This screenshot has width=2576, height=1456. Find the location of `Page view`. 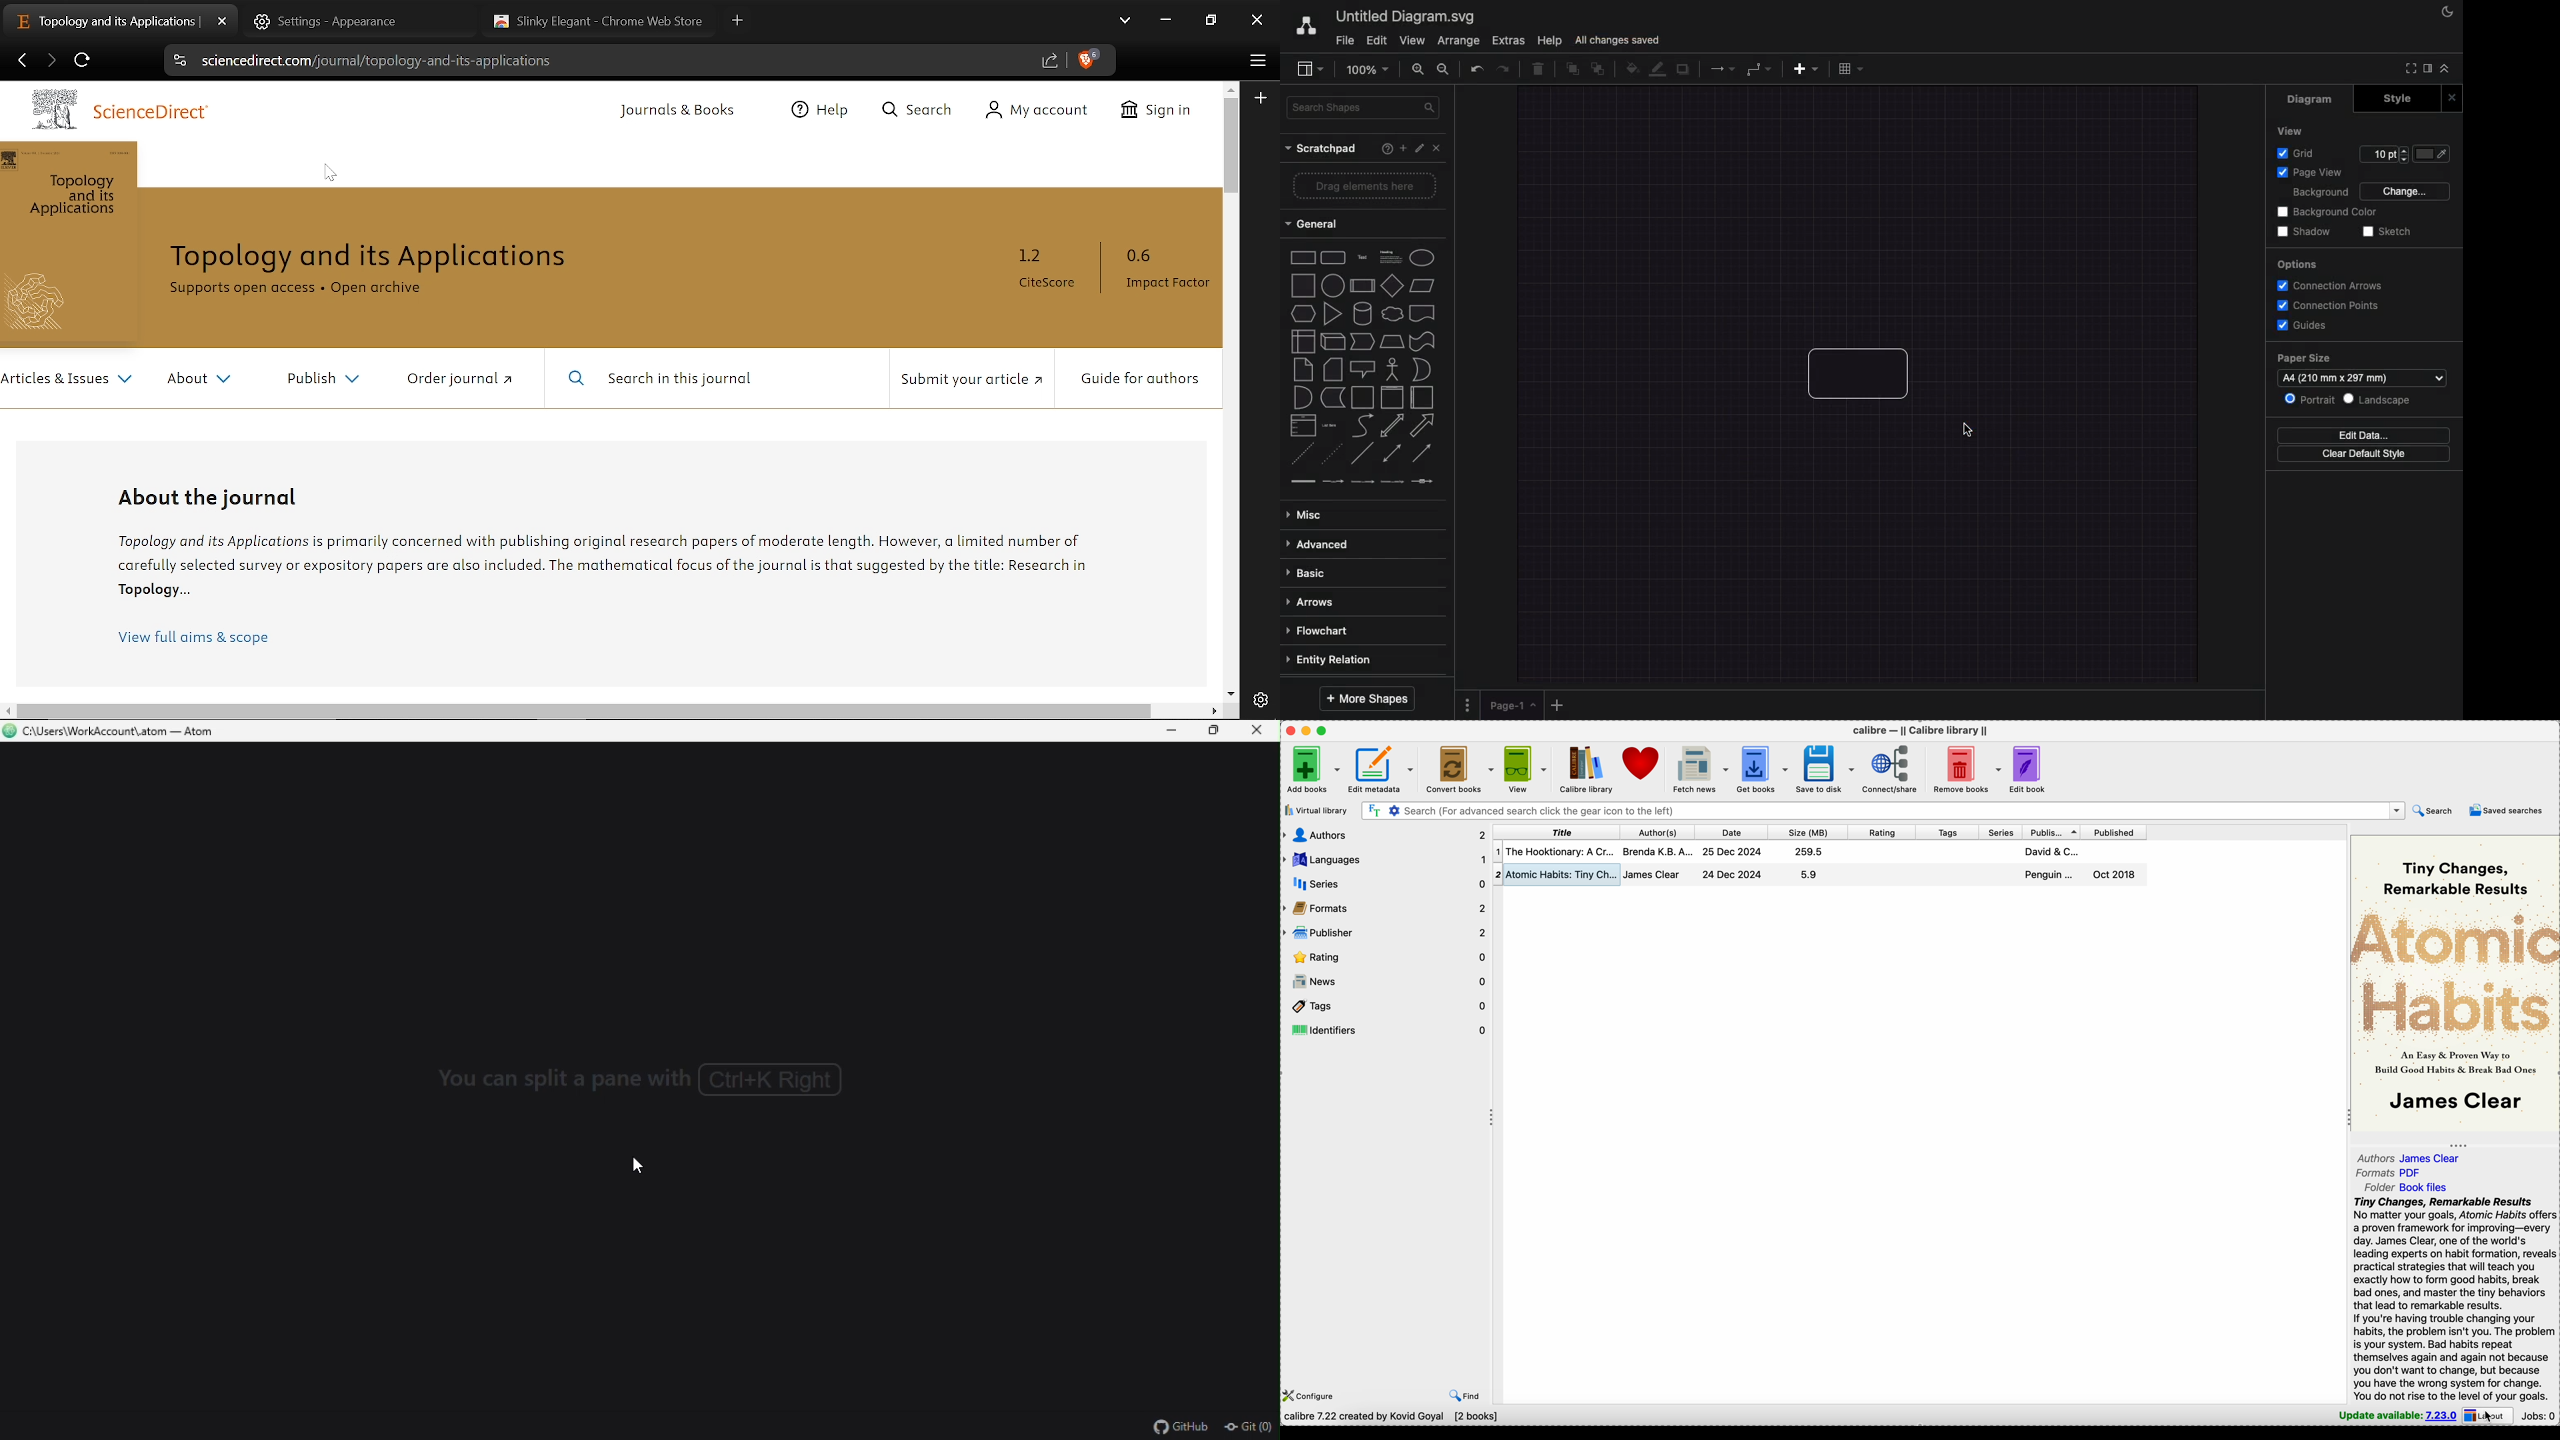

Page view is located at coordinates (2312, 173).